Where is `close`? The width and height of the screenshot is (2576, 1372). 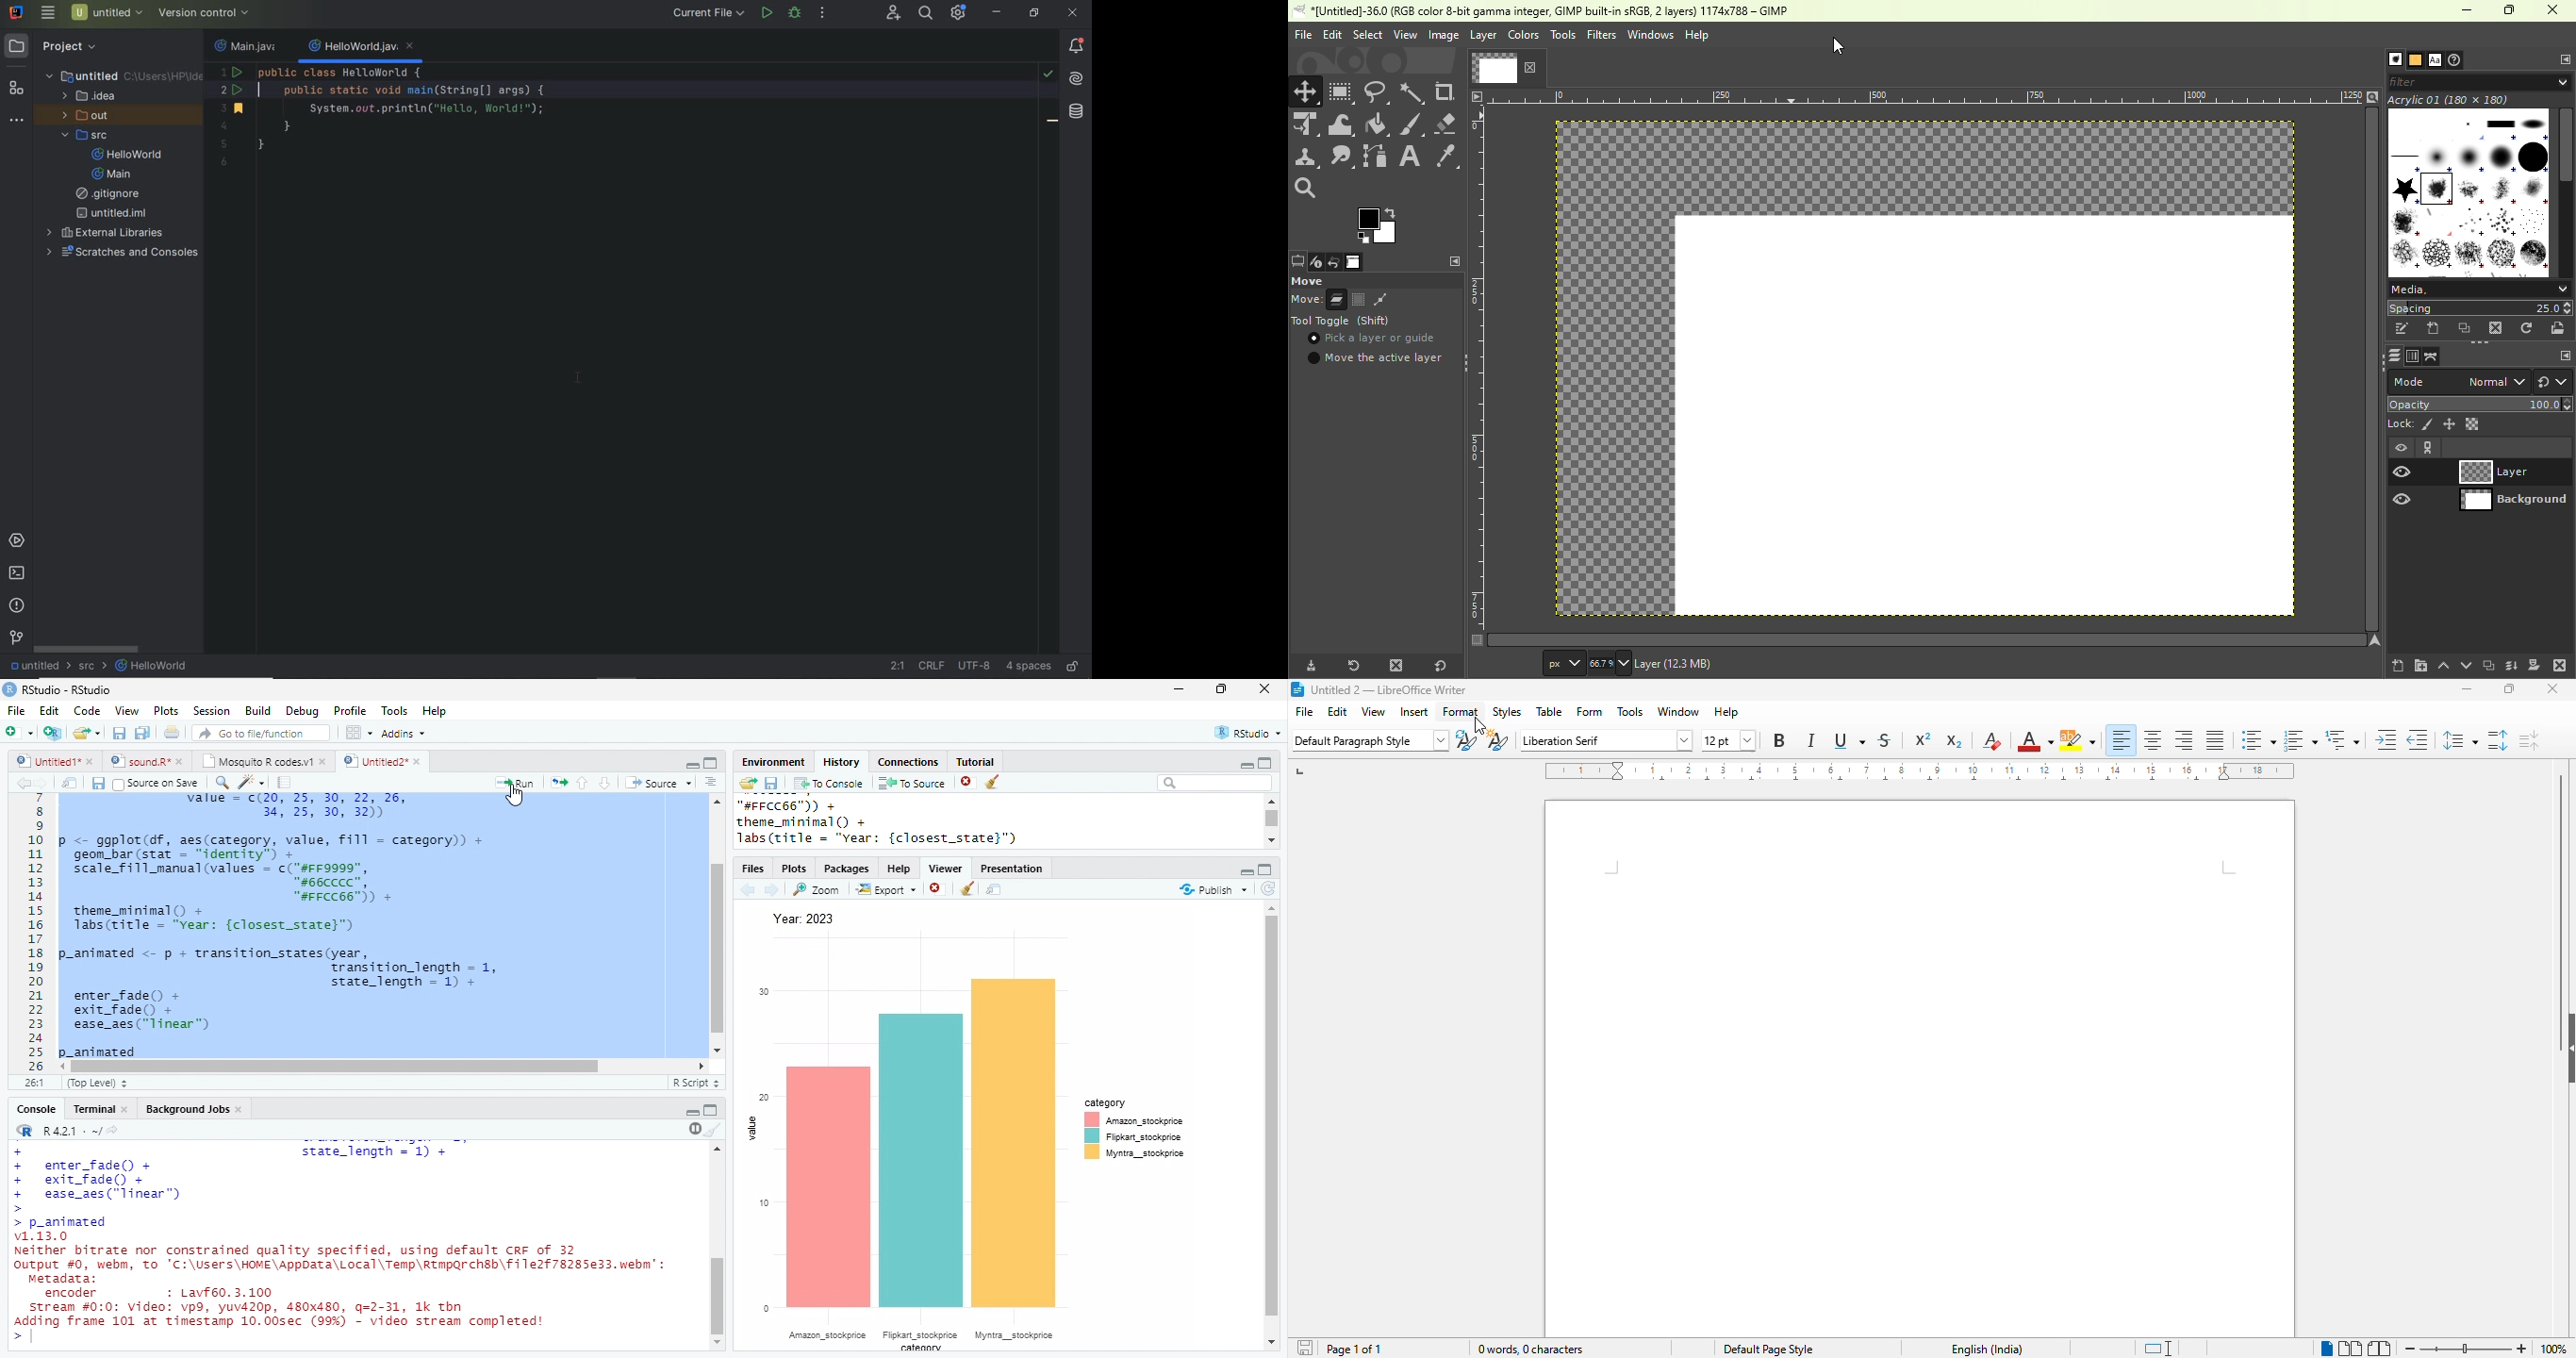
close is located at coordinates (324, 763).